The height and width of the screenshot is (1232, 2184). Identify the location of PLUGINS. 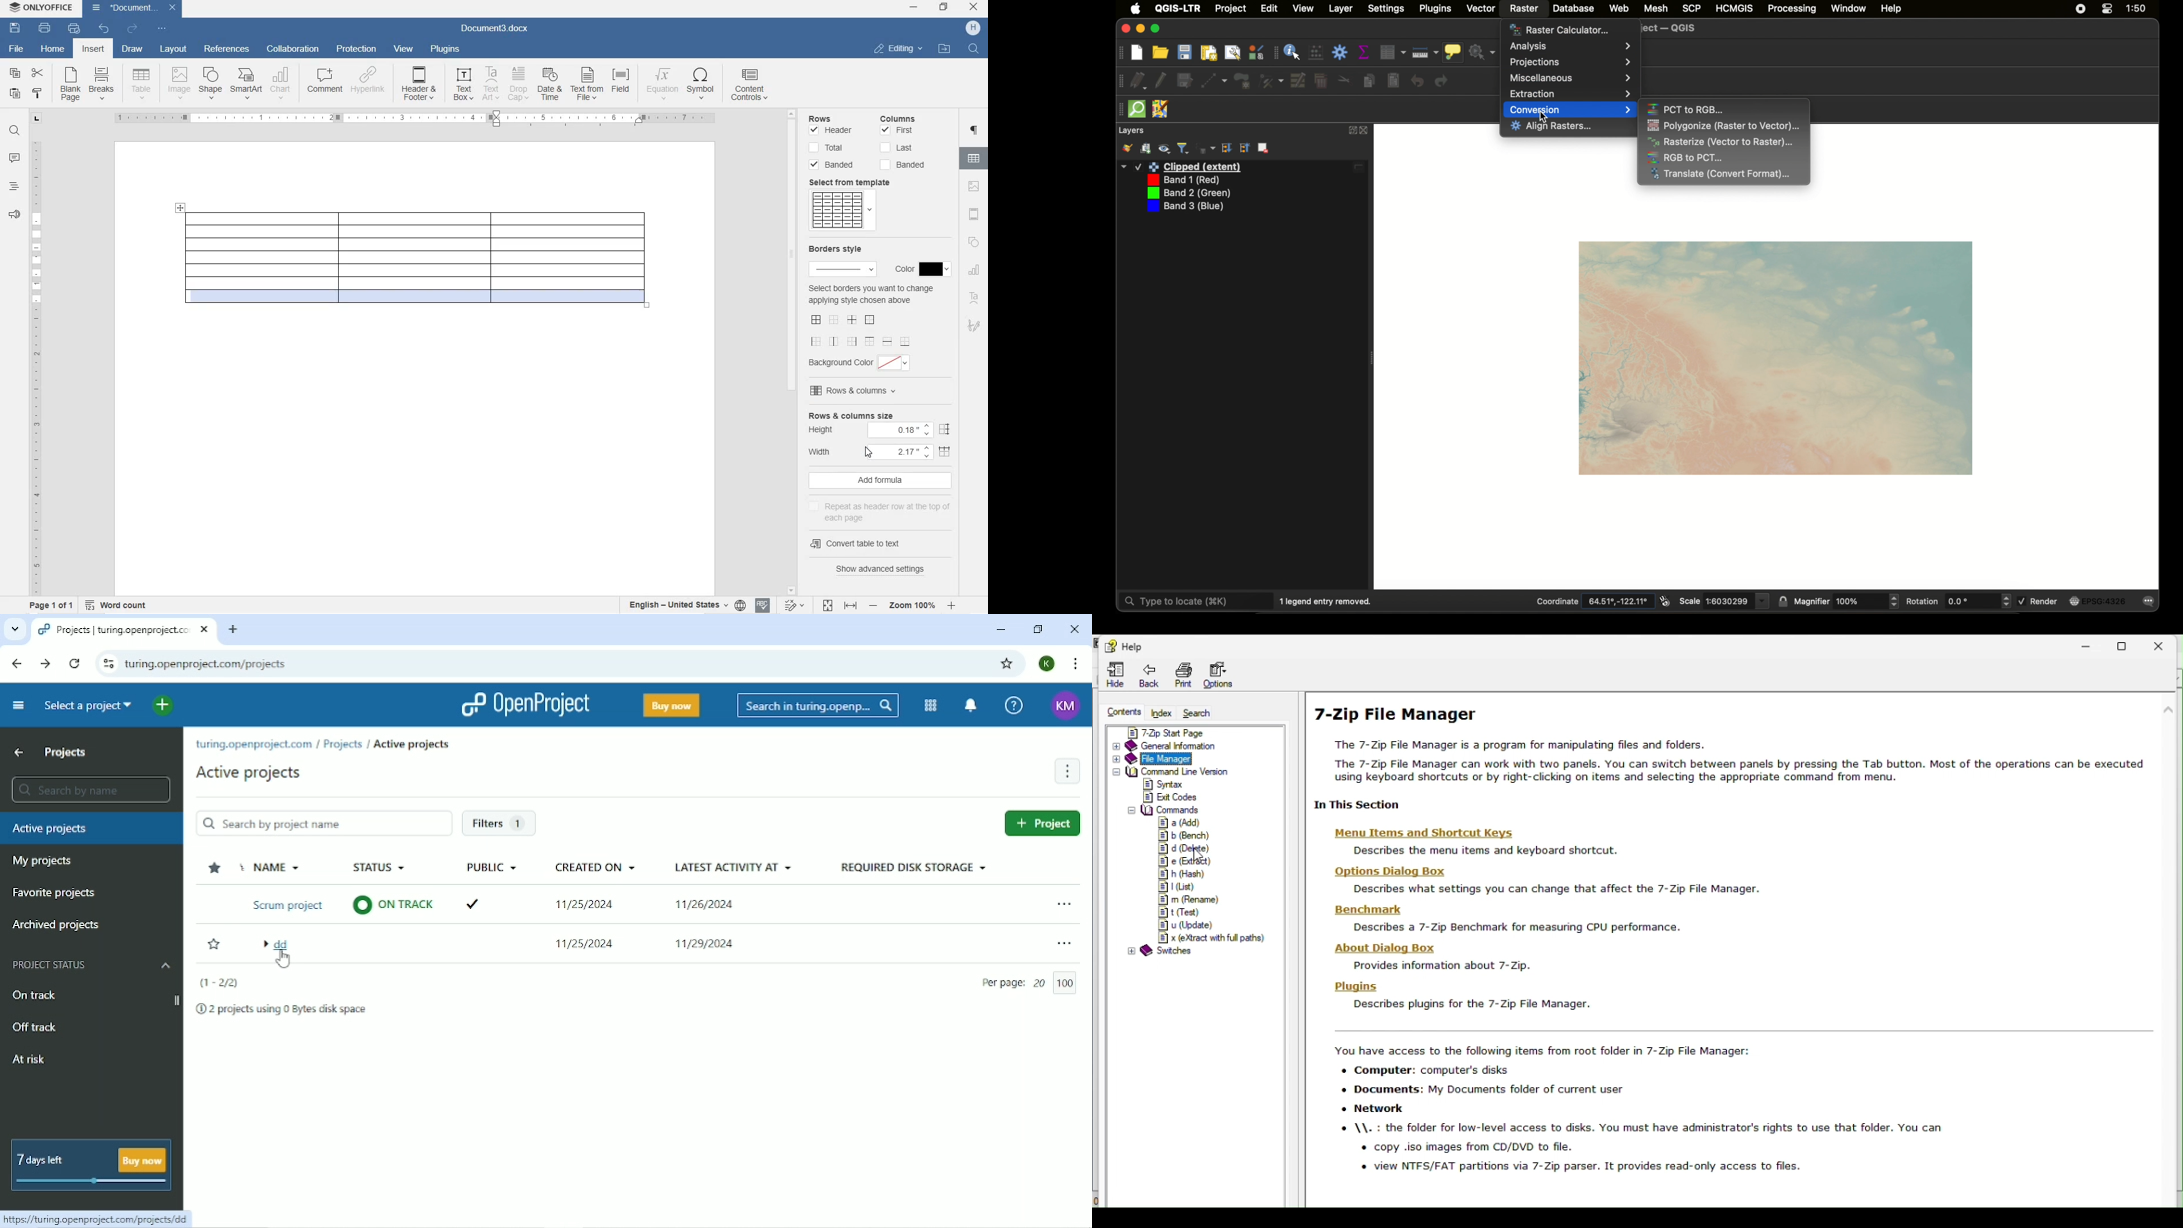
(446, 49).